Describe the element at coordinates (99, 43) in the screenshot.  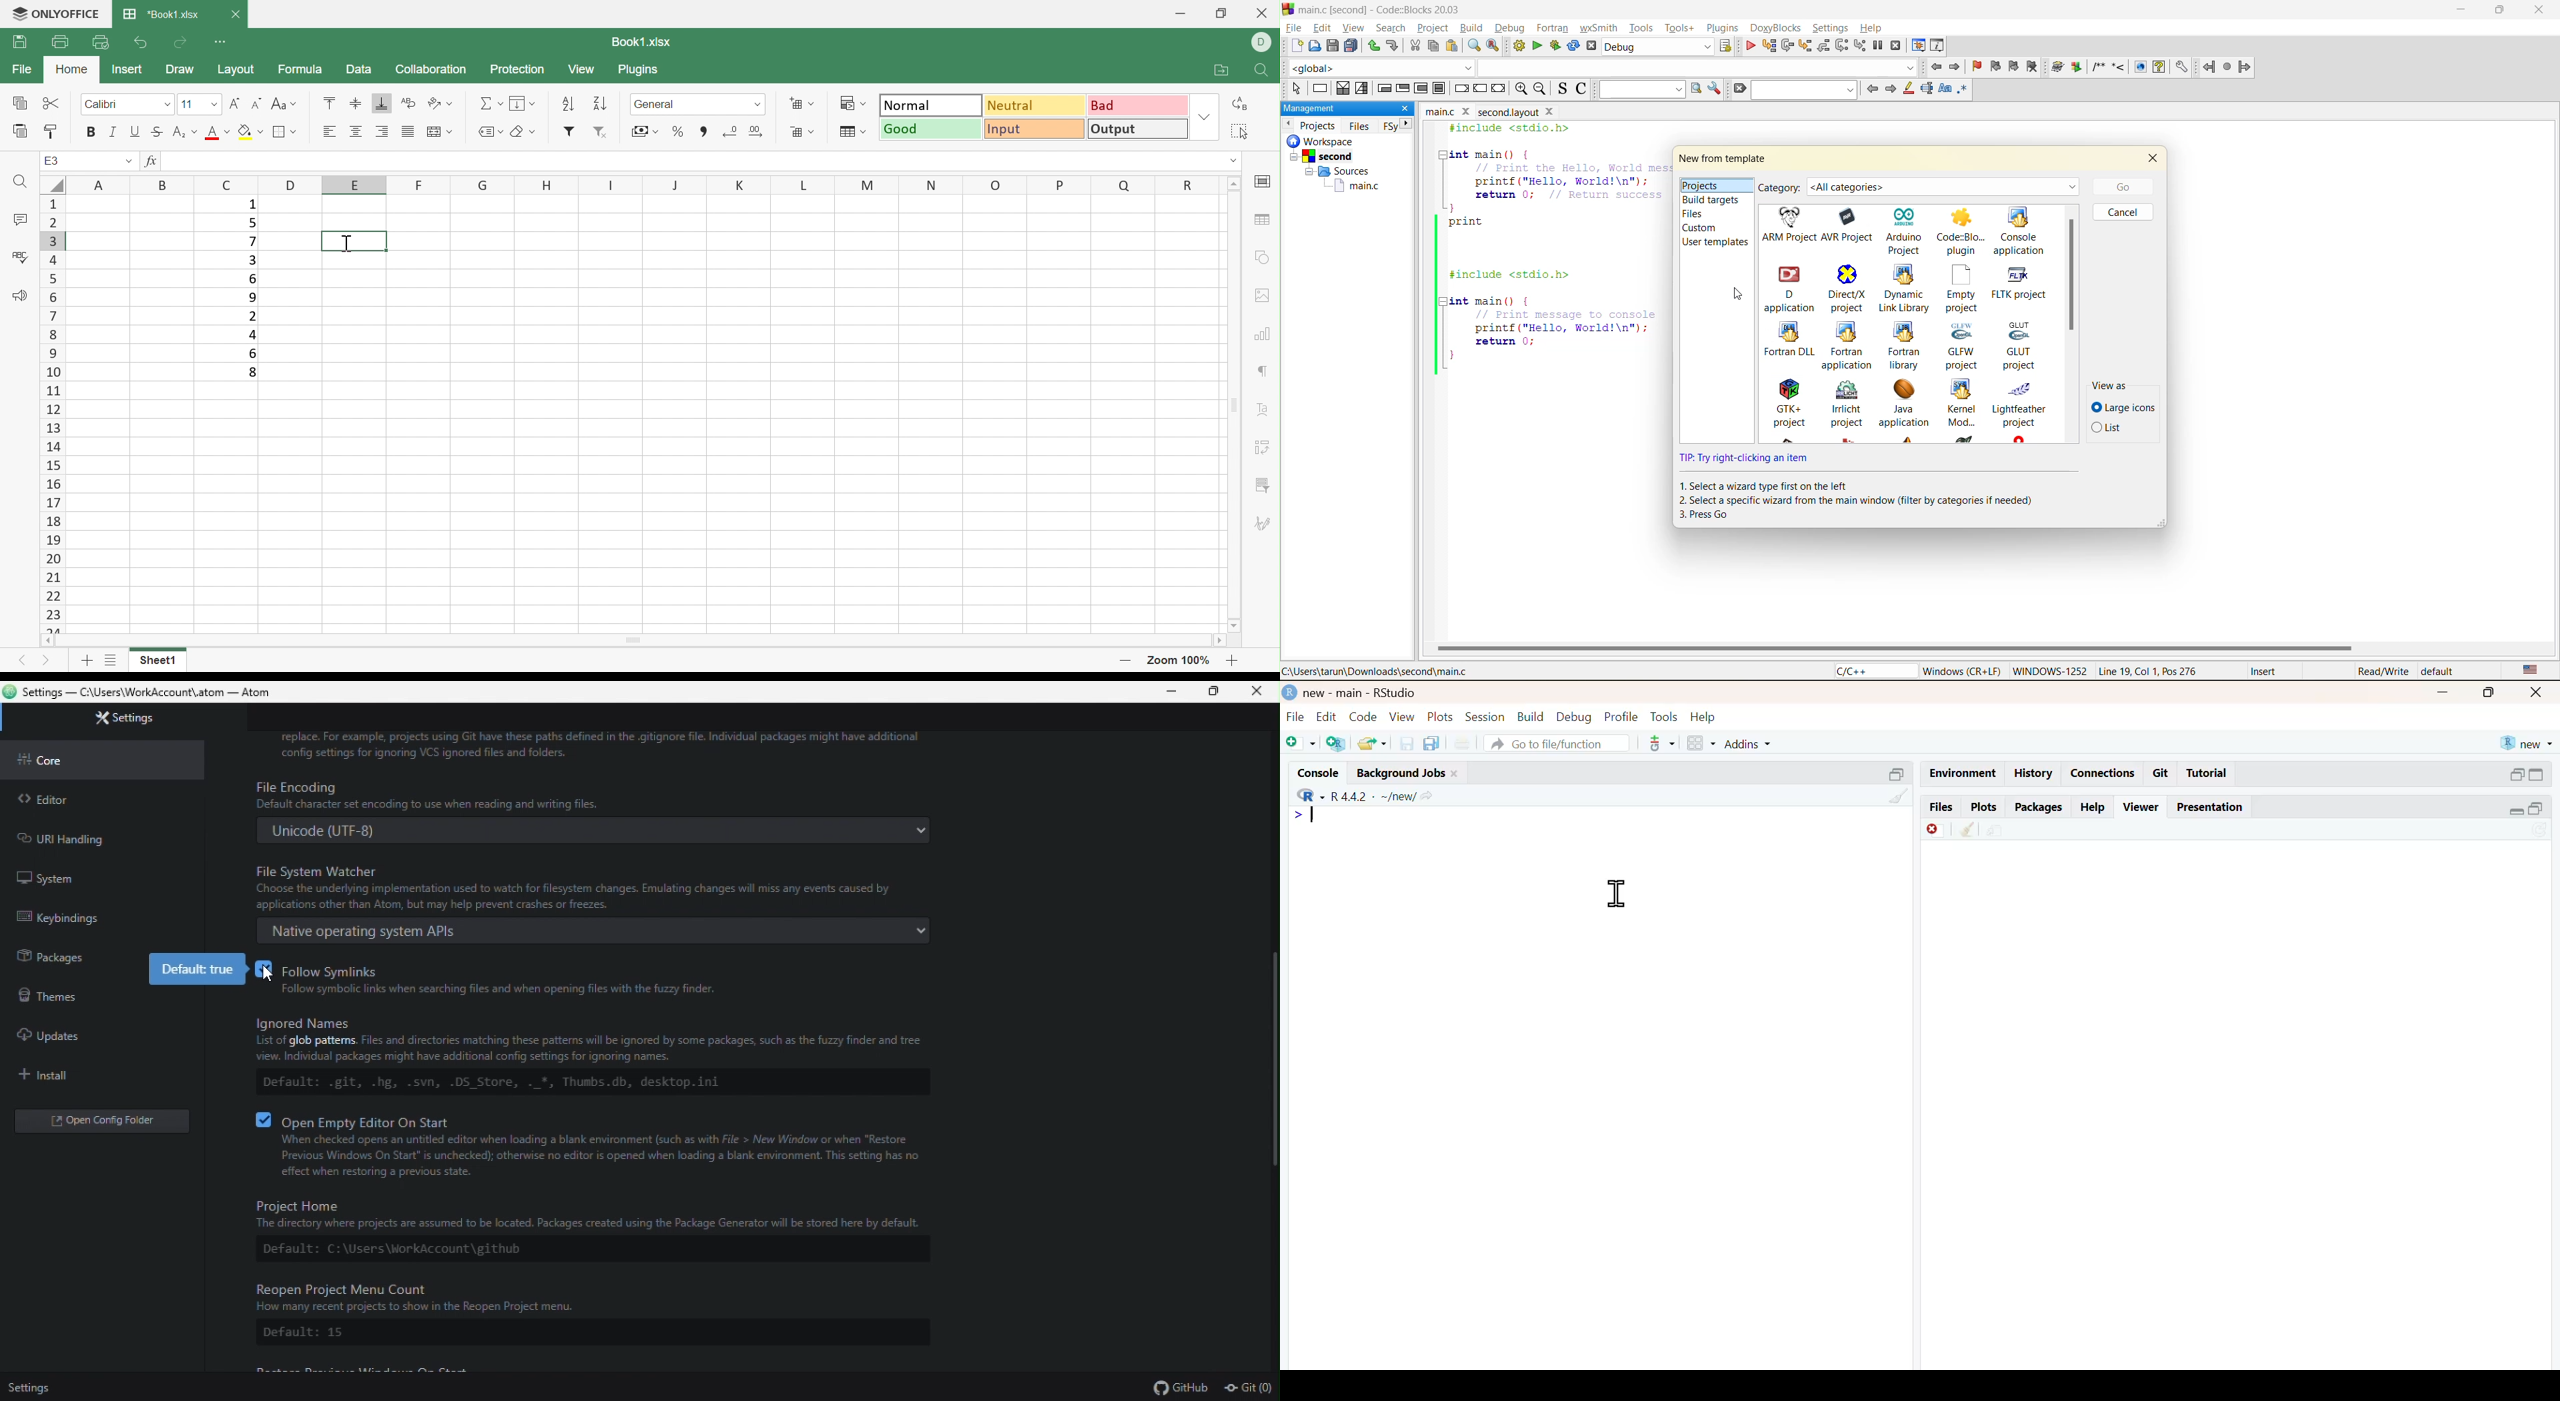
I see `Quick Print` at that location.